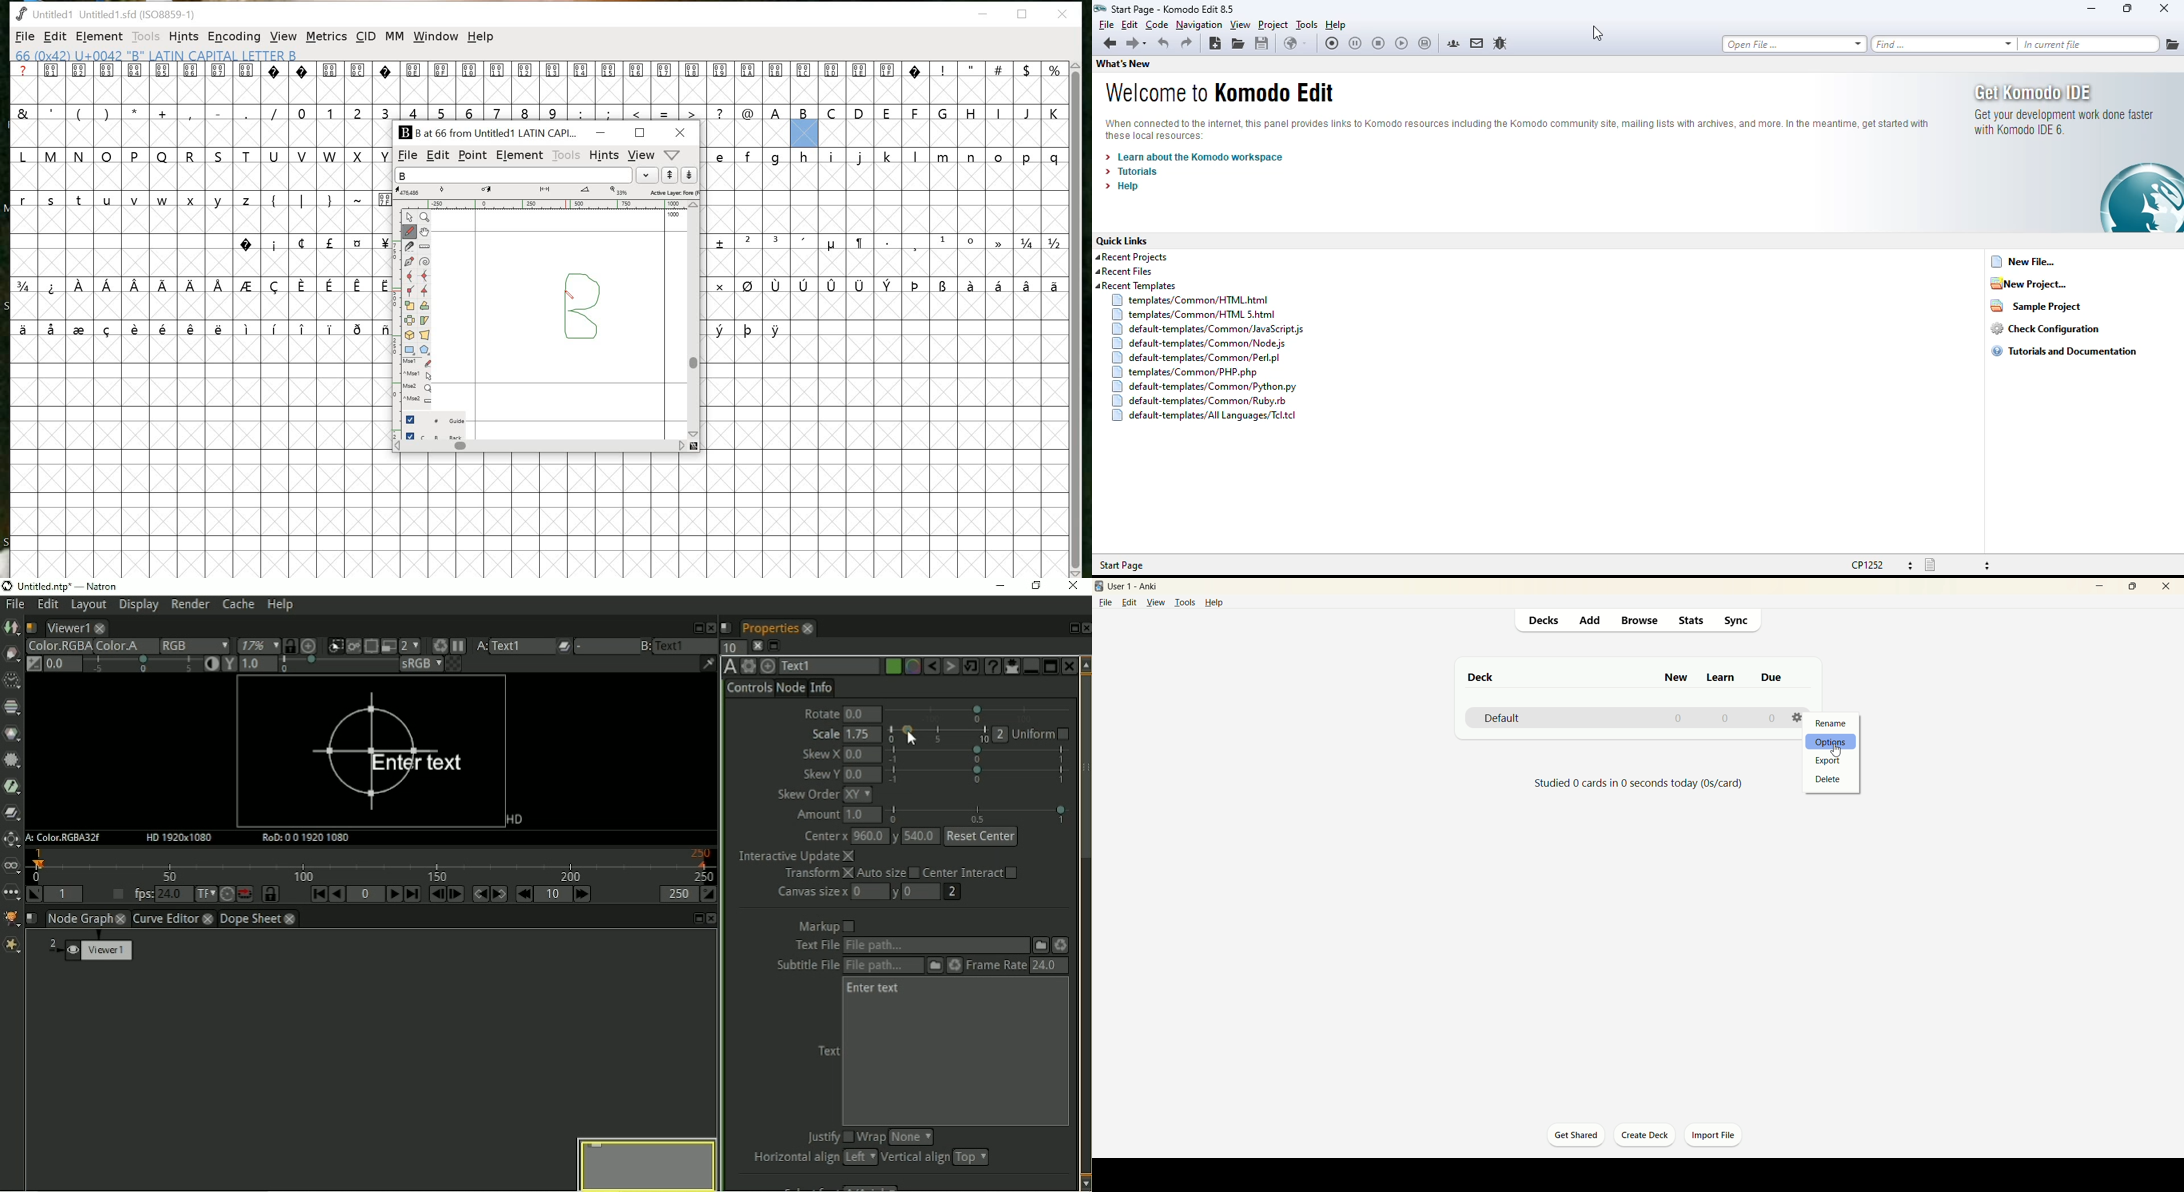 The height and width of the screenshot is (1204, 2184). Describe the element at coordinates (1541, 622) in the screenshot. I see `decks` at that location.